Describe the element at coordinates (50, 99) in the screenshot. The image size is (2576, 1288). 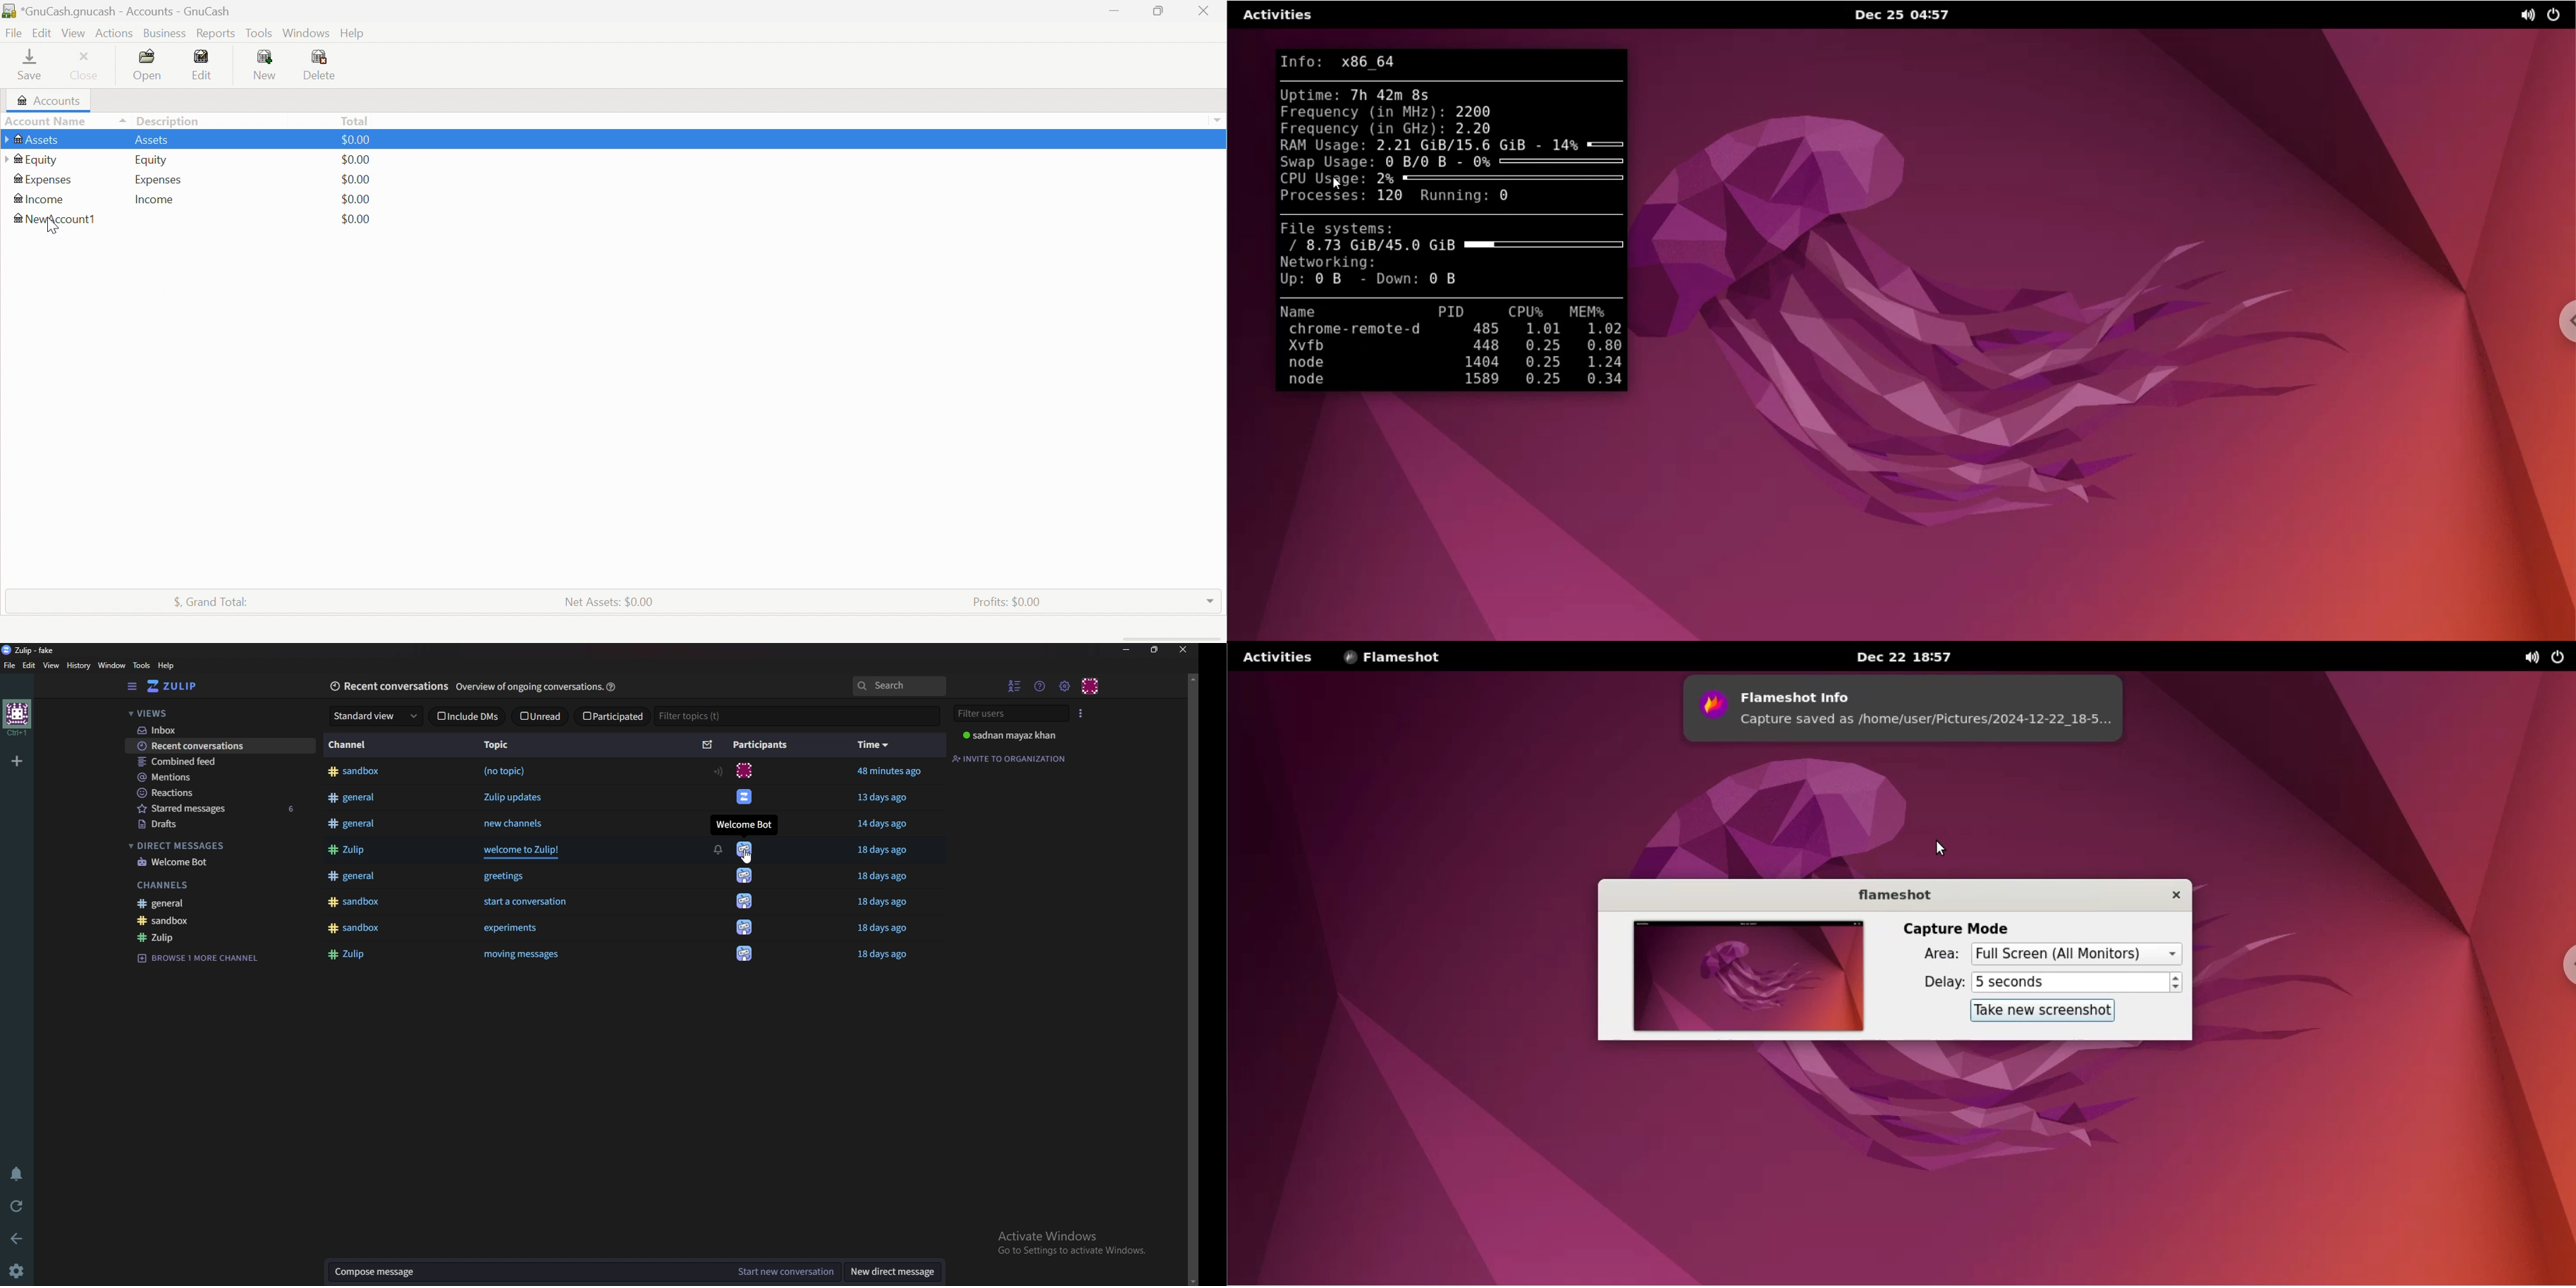
I see `Accounts` at that location.